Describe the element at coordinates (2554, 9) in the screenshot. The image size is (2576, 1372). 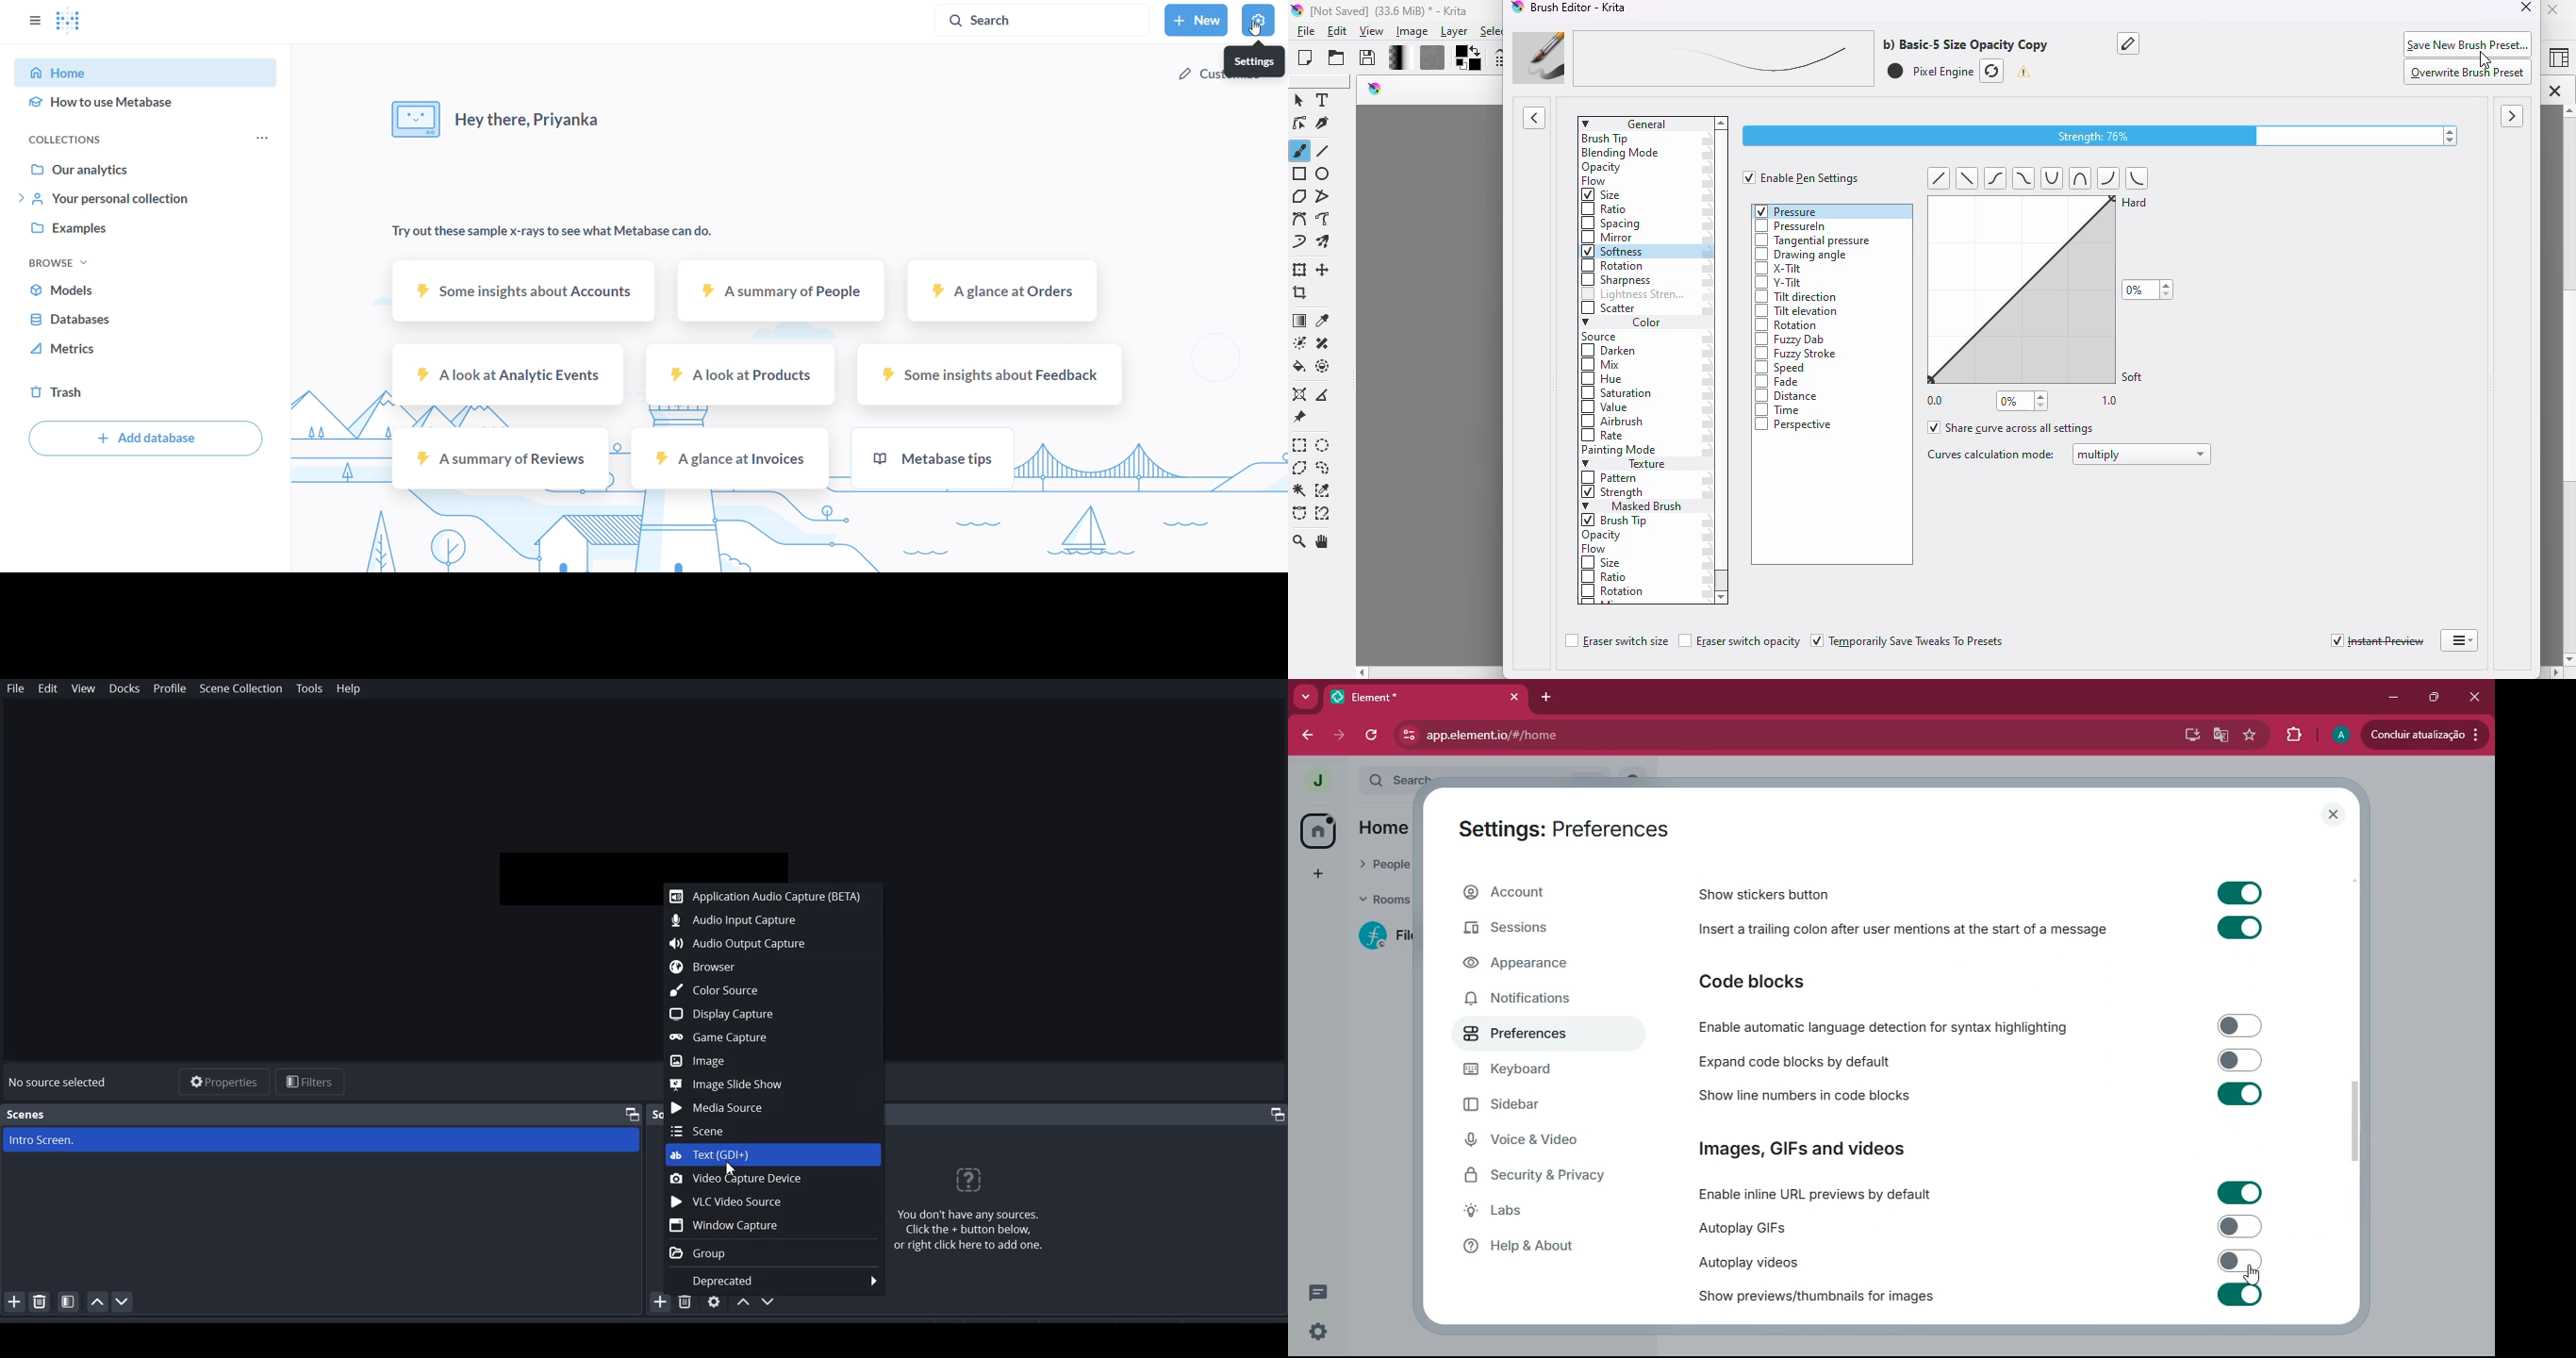
I see `close` at that location.